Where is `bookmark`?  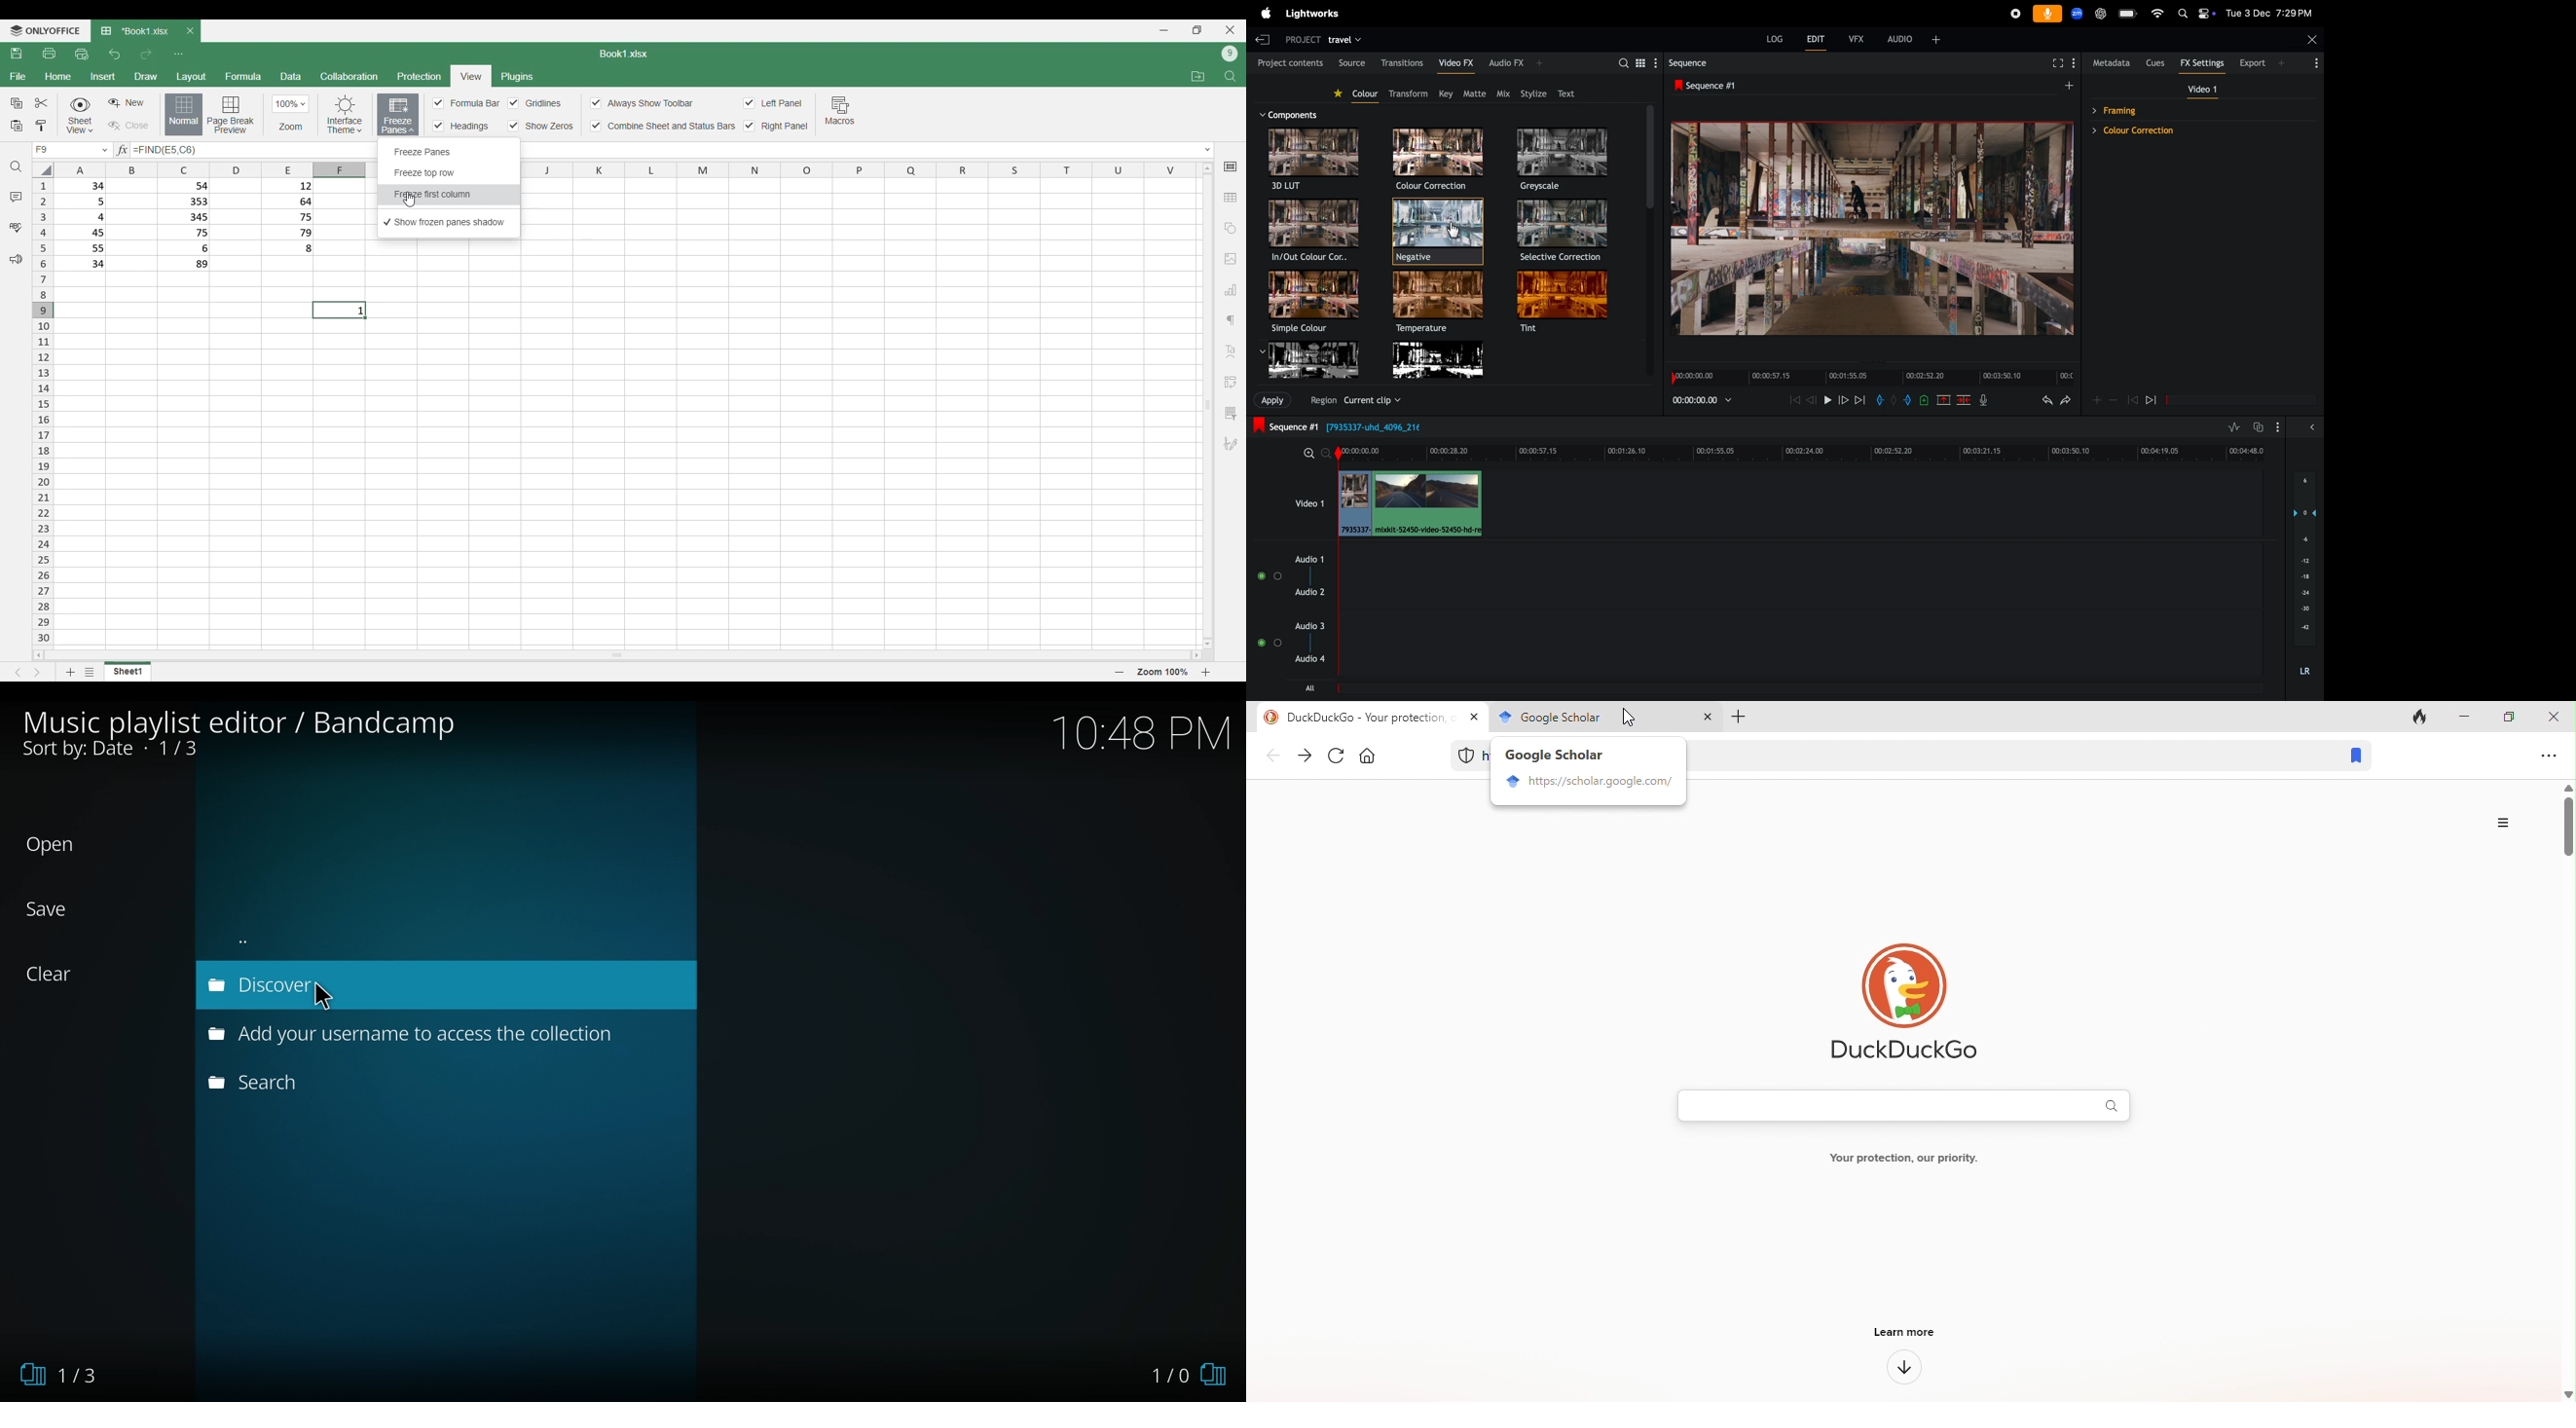
bookmark is located at coordinates (2350, 756).